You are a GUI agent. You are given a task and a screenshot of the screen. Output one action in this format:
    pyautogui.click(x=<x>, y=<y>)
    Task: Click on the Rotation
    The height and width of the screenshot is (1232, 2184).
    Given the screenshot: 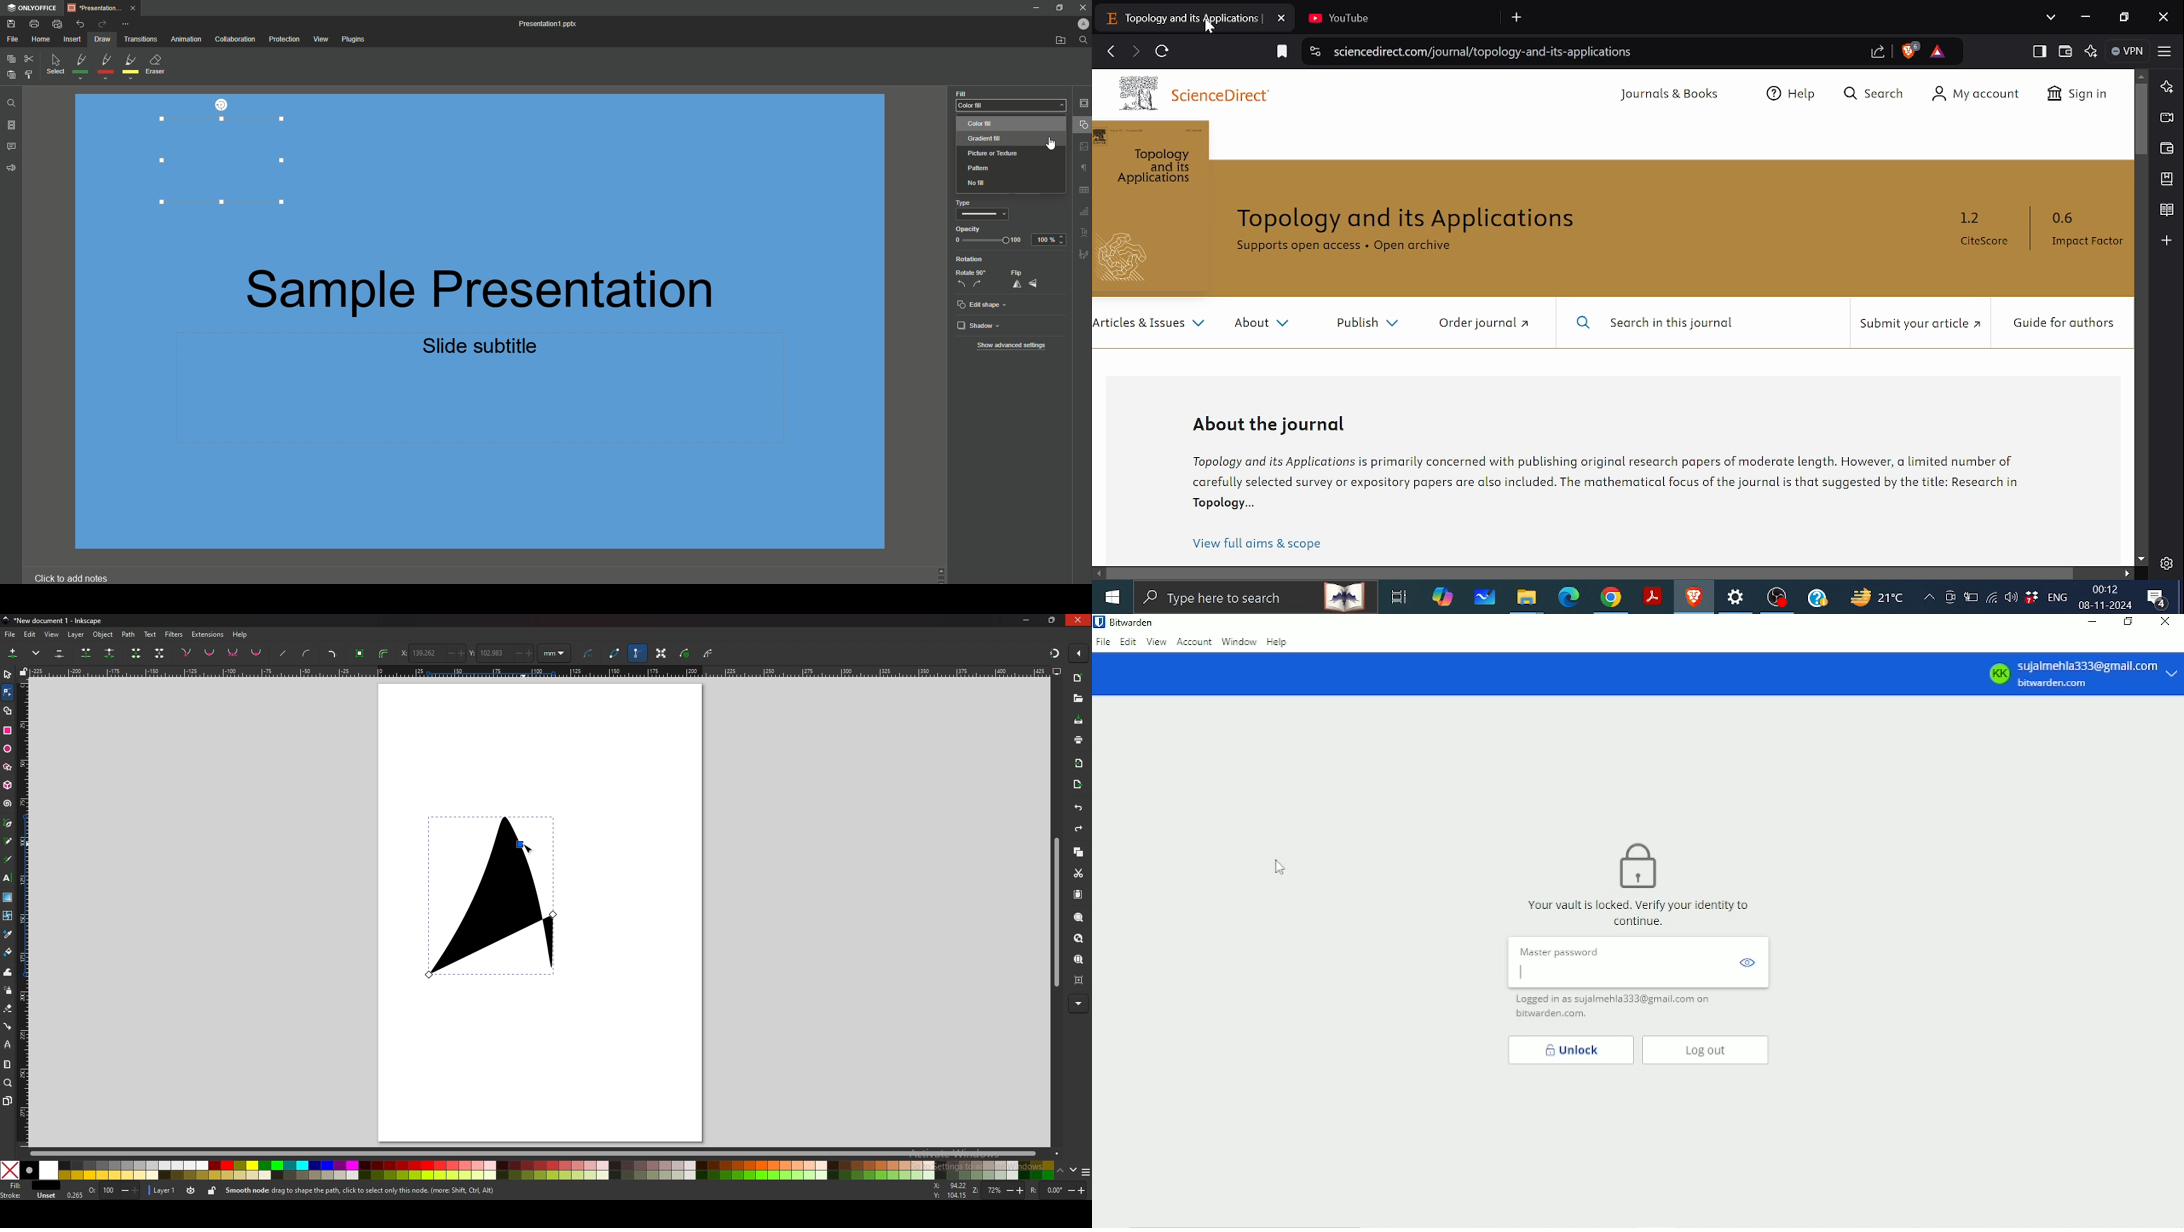 What is the action you would take?
    pyautogui.click(x=970, y=260)
    